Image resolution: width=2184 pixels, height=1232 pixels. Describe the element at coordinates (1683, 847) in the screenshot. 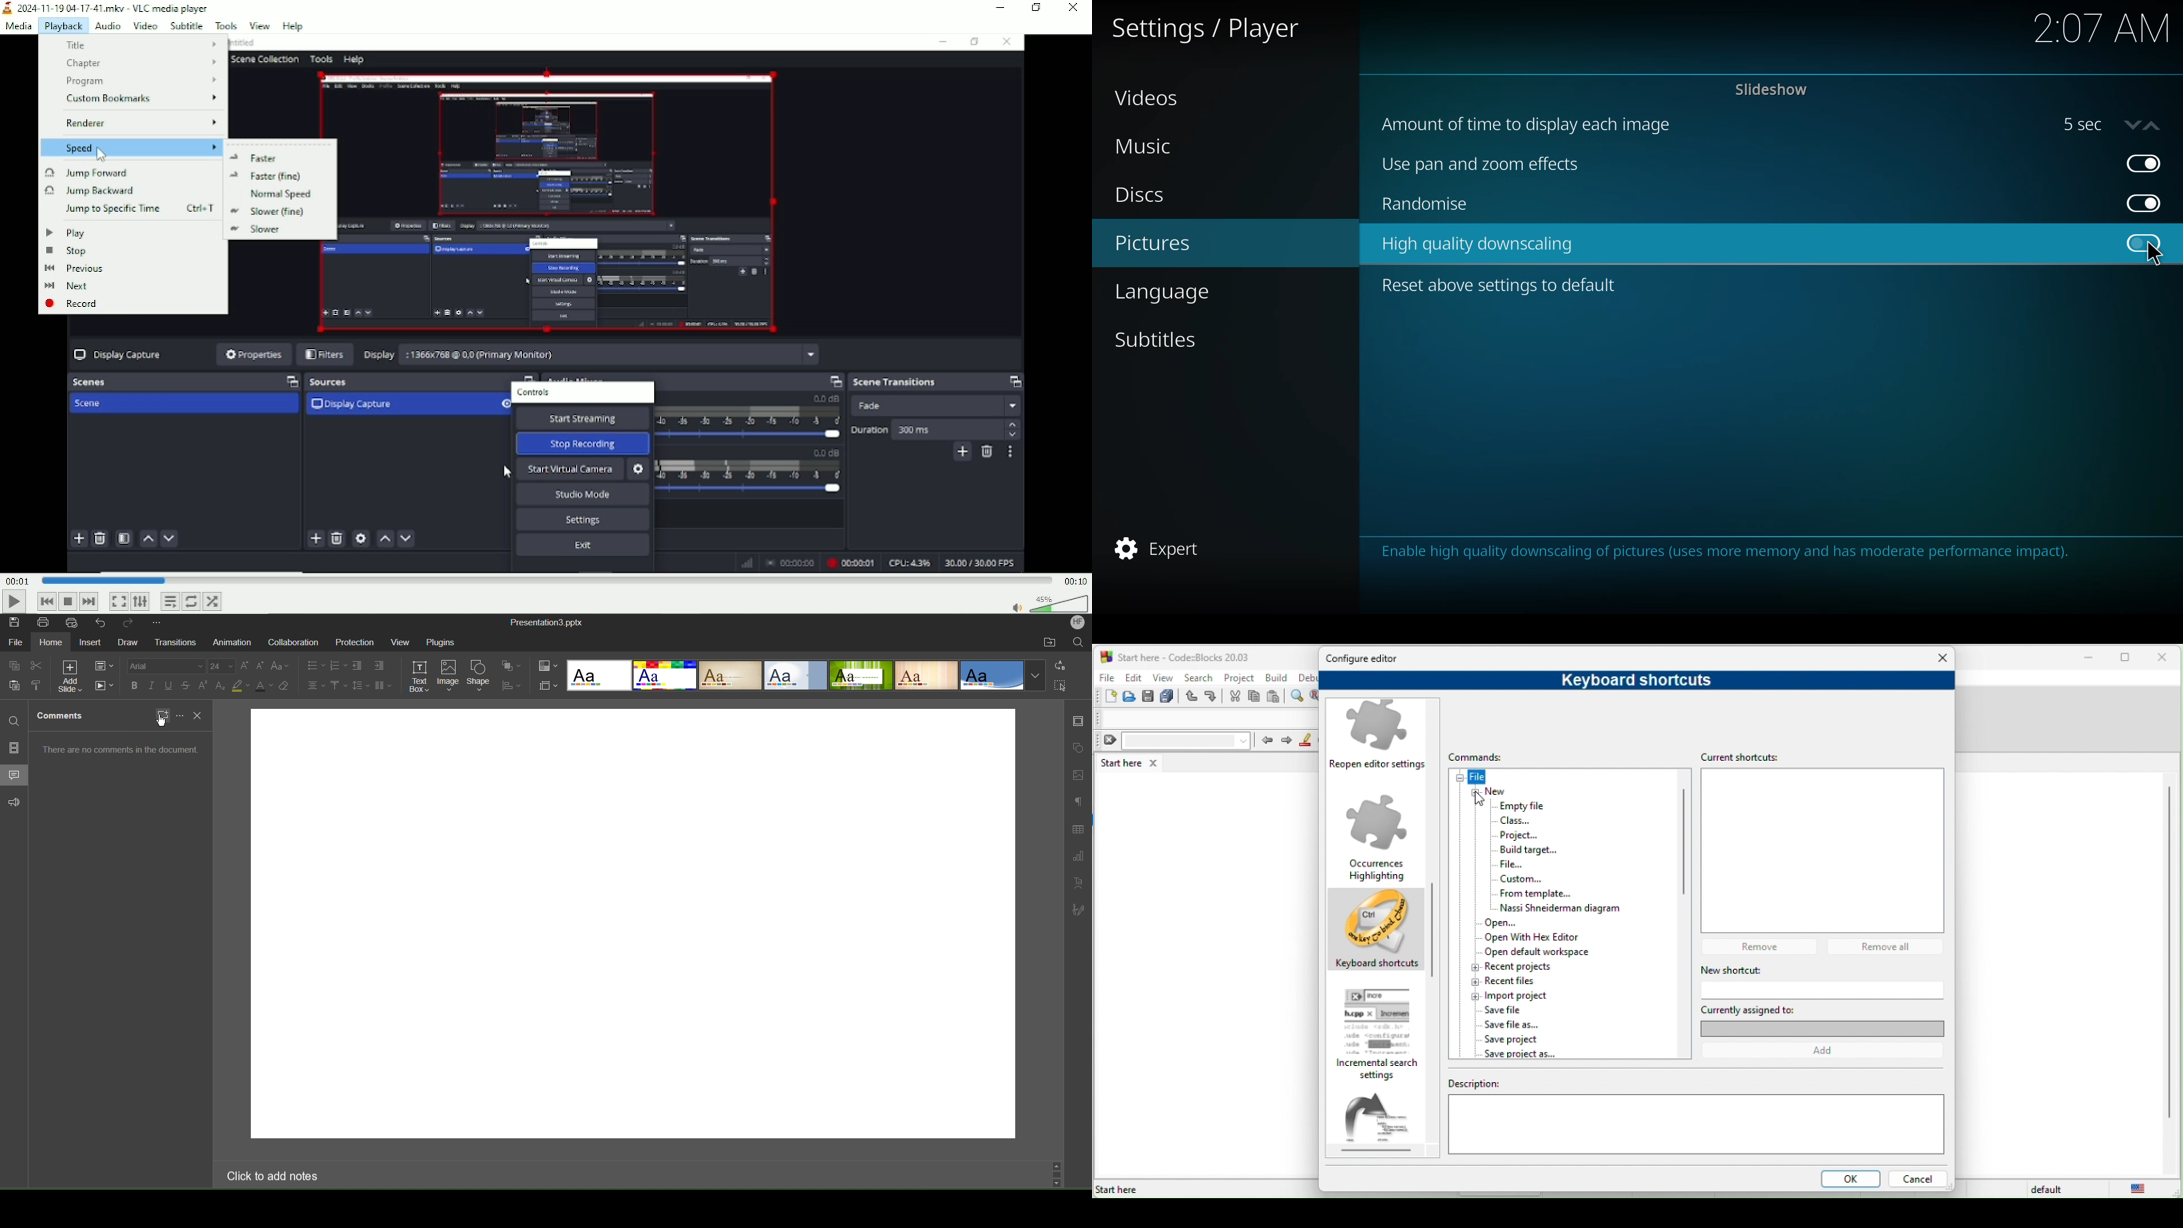

I see `vertical scroll bar` at that location.